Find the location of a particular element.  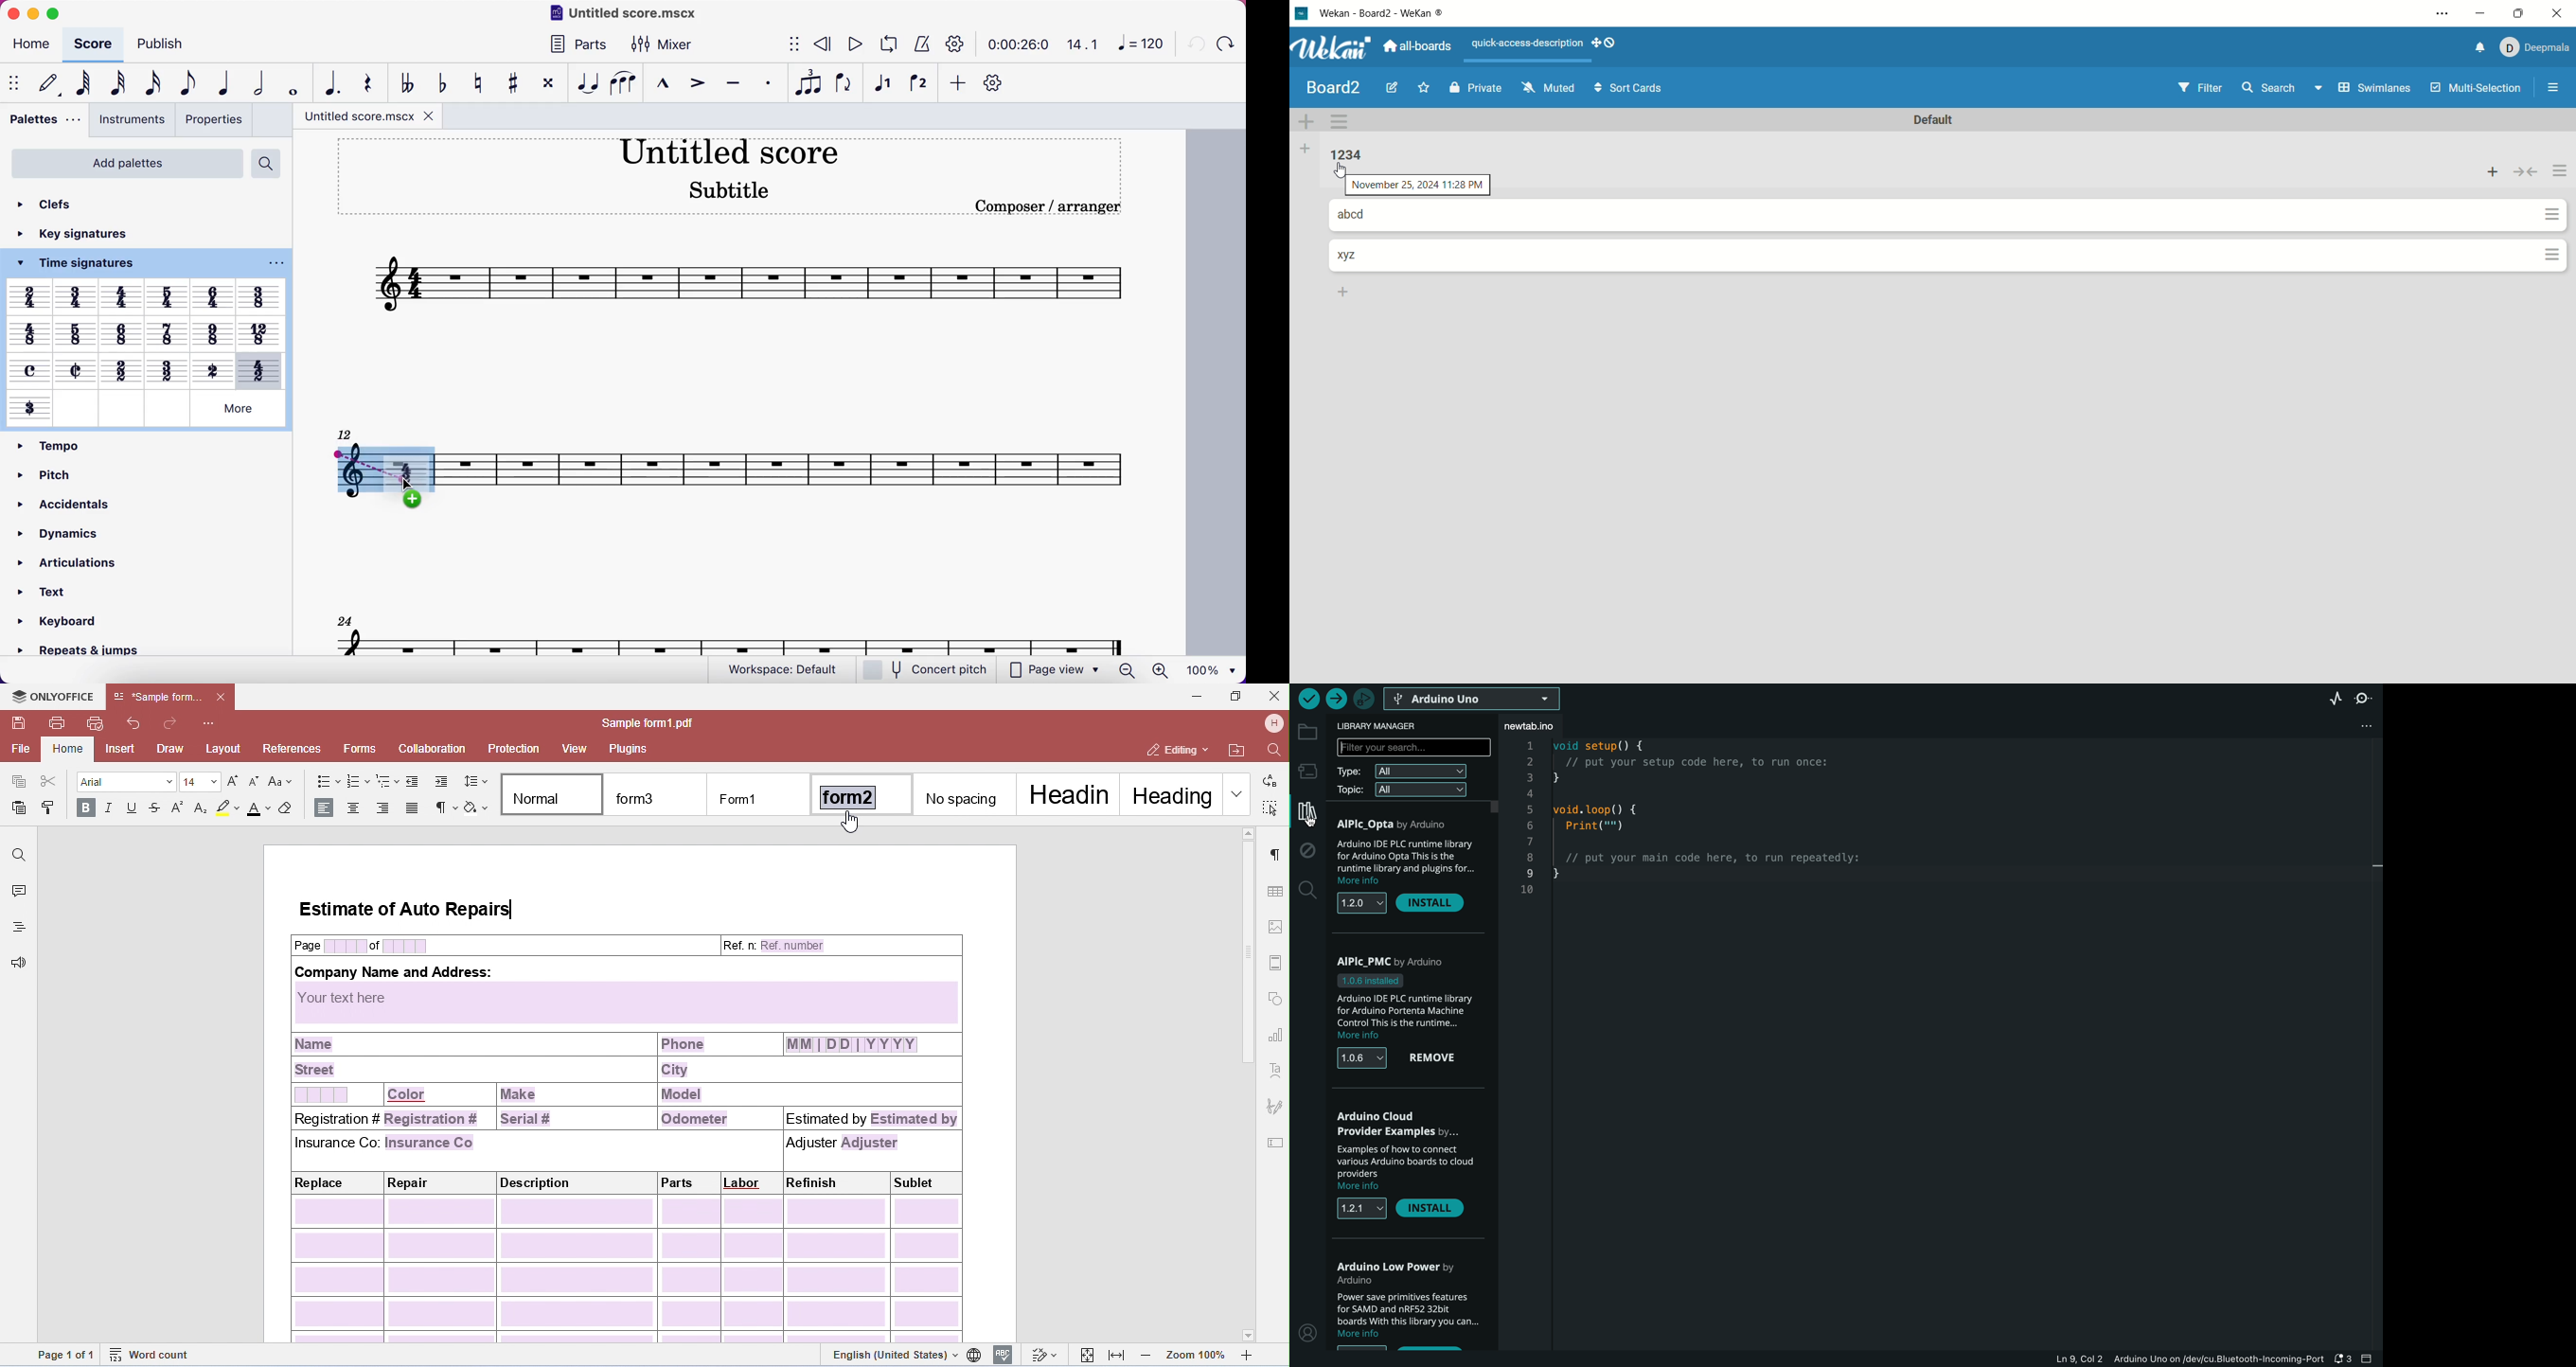

clefs is located at coordinates (52, 202).